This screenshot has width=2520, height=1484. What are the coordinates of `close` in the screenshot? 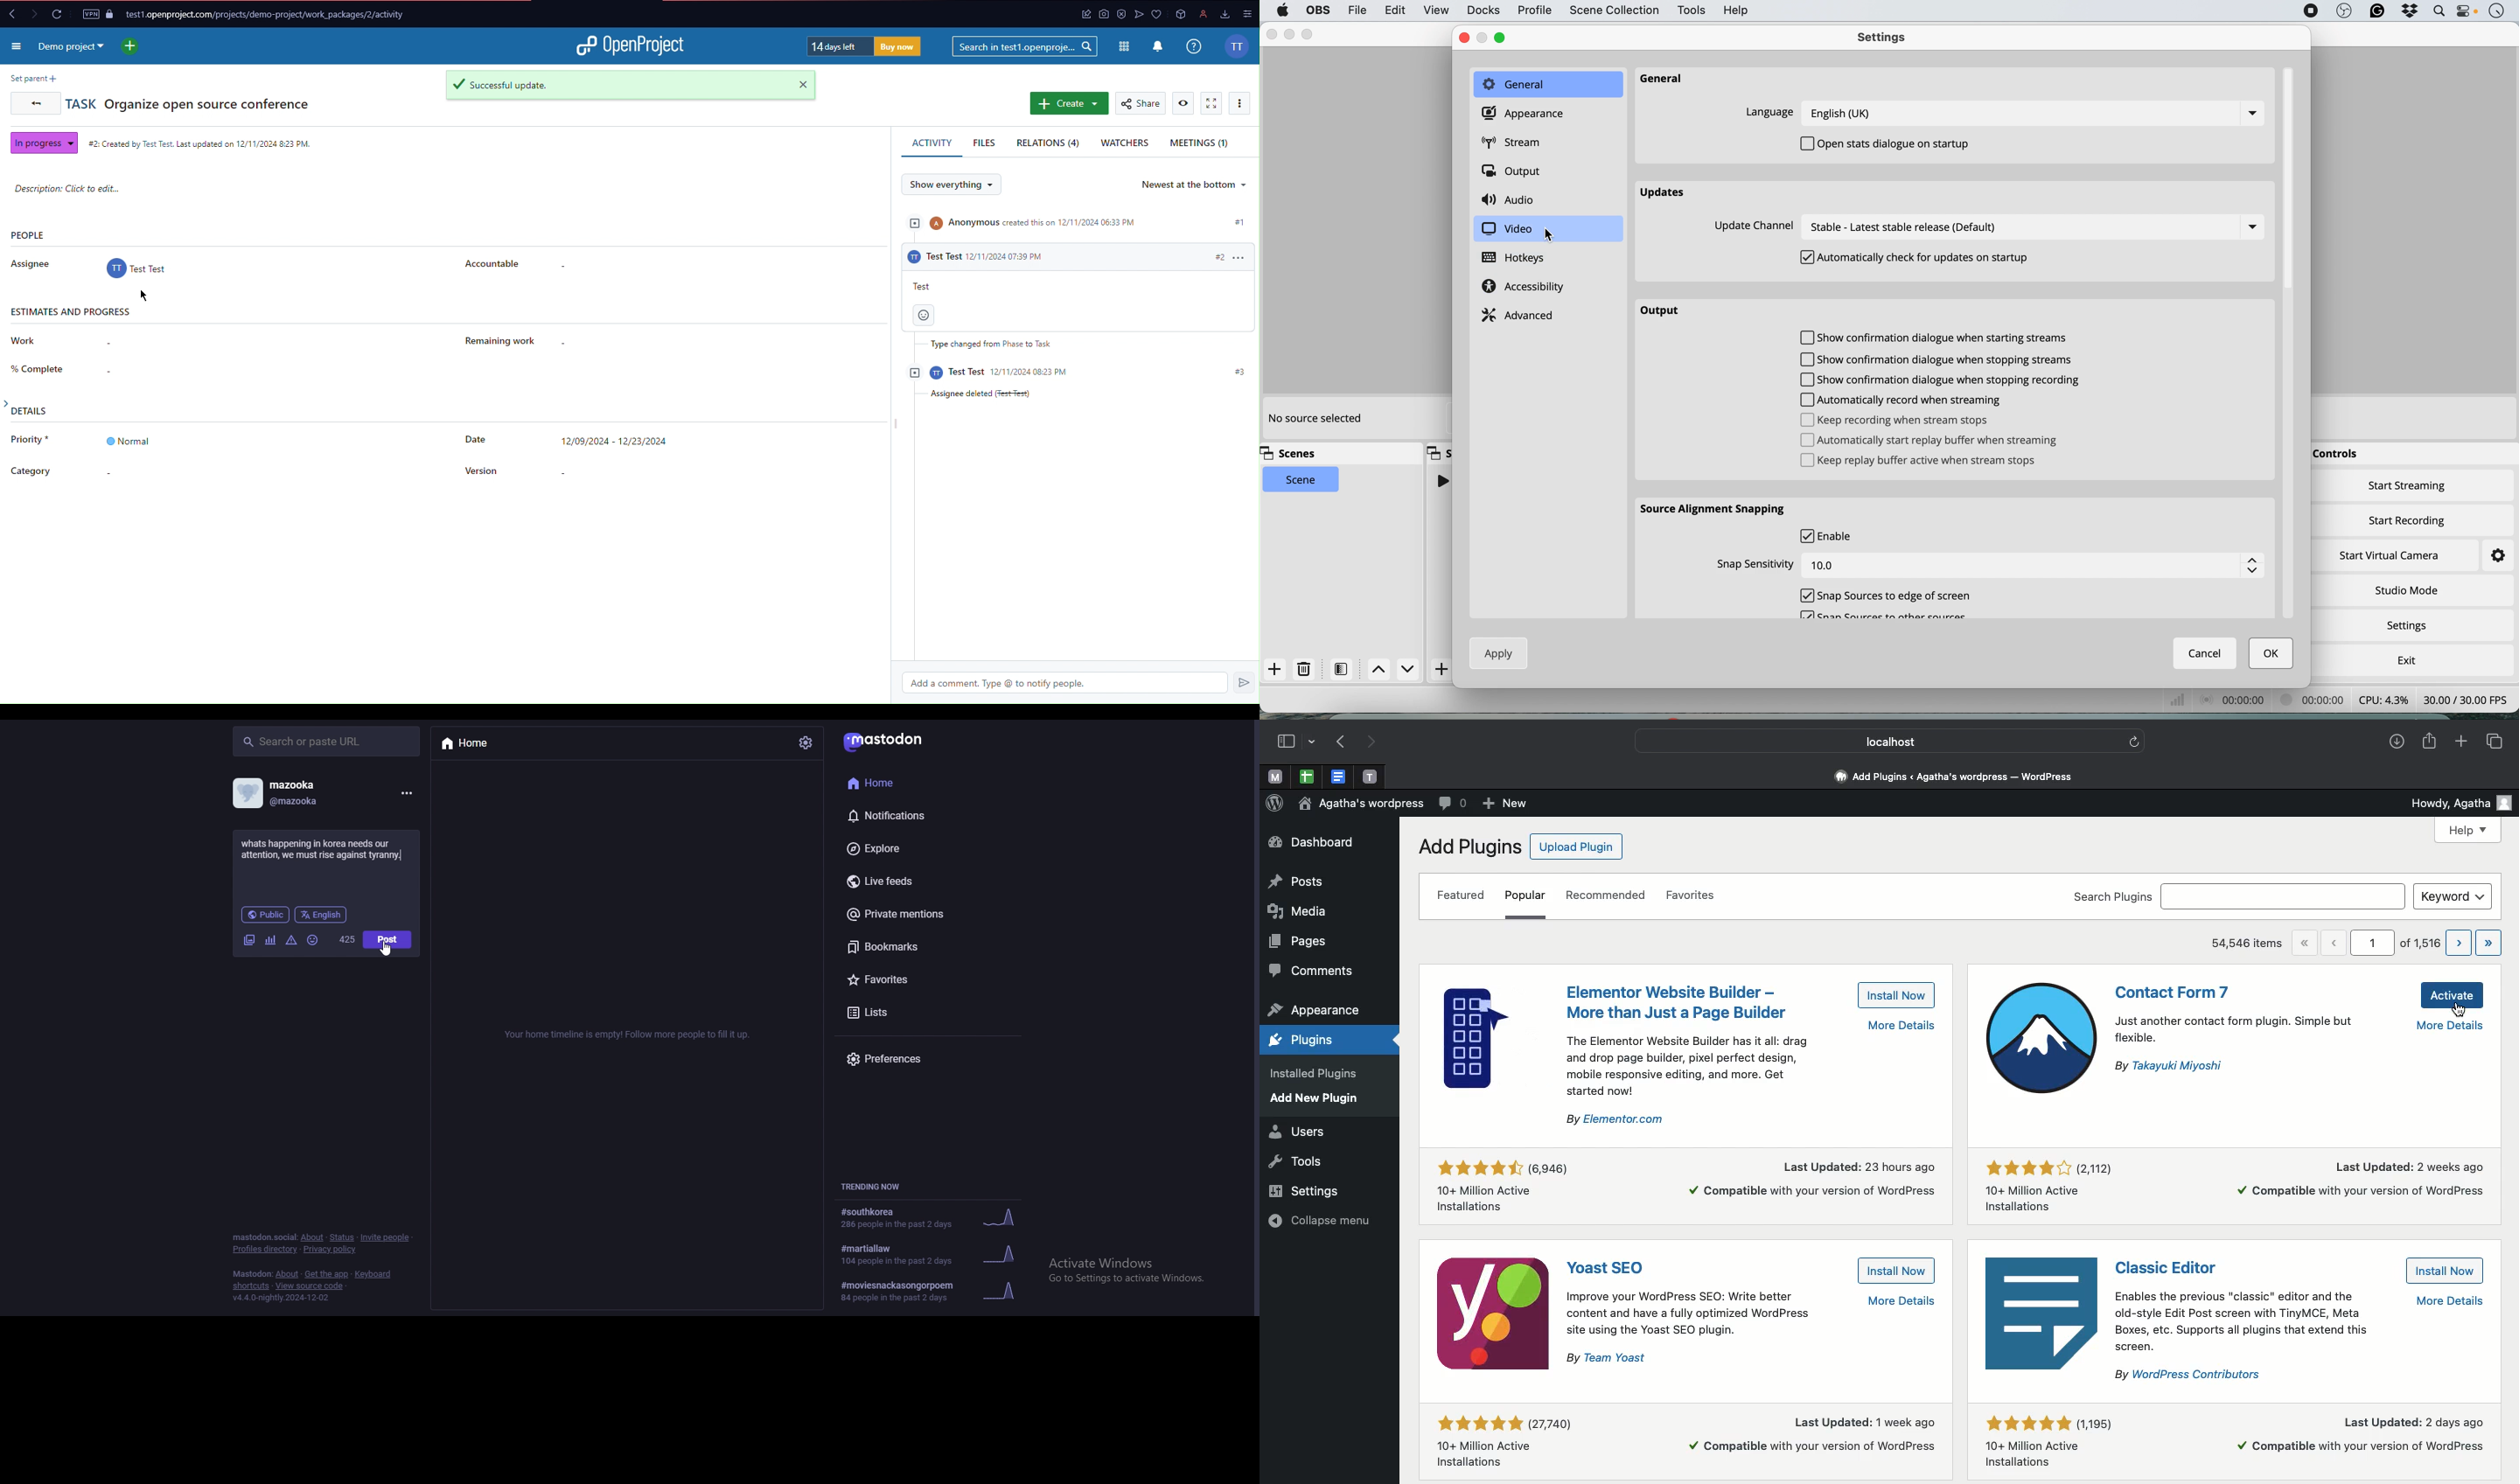 It's located at (1270, 35).